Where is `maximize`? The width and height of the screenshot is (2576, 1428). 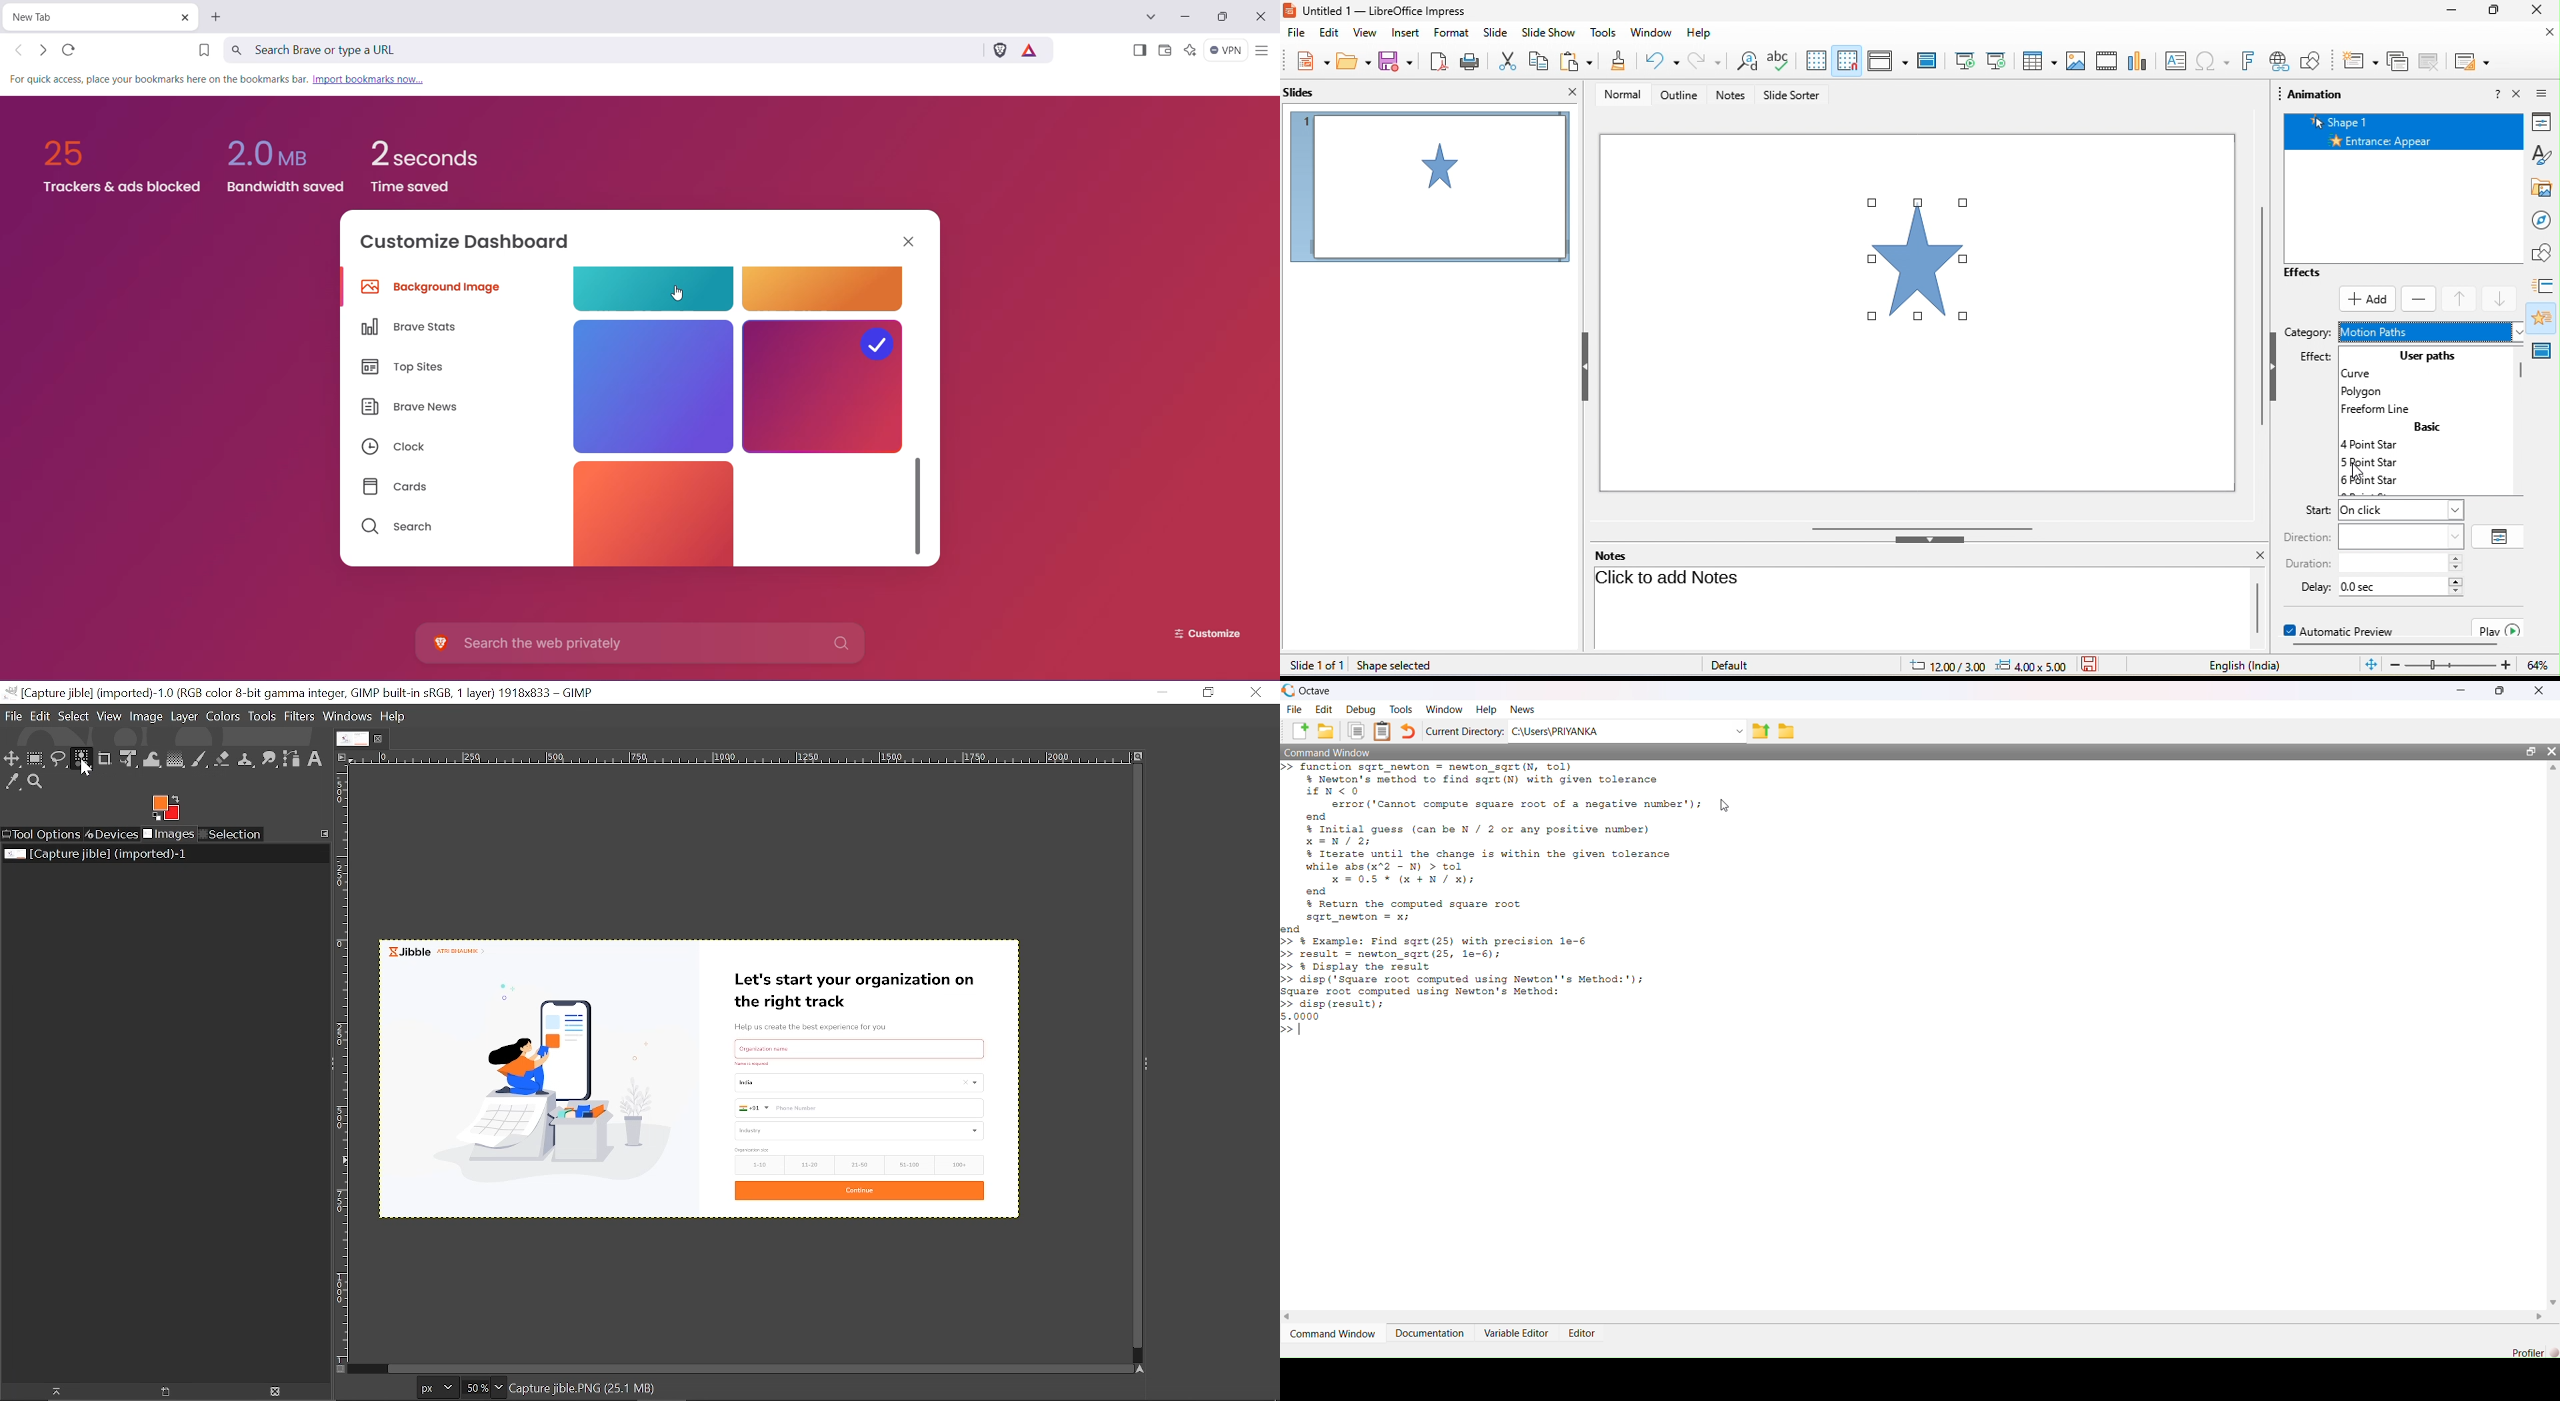 maximize is located at coordinates (2494, 9).